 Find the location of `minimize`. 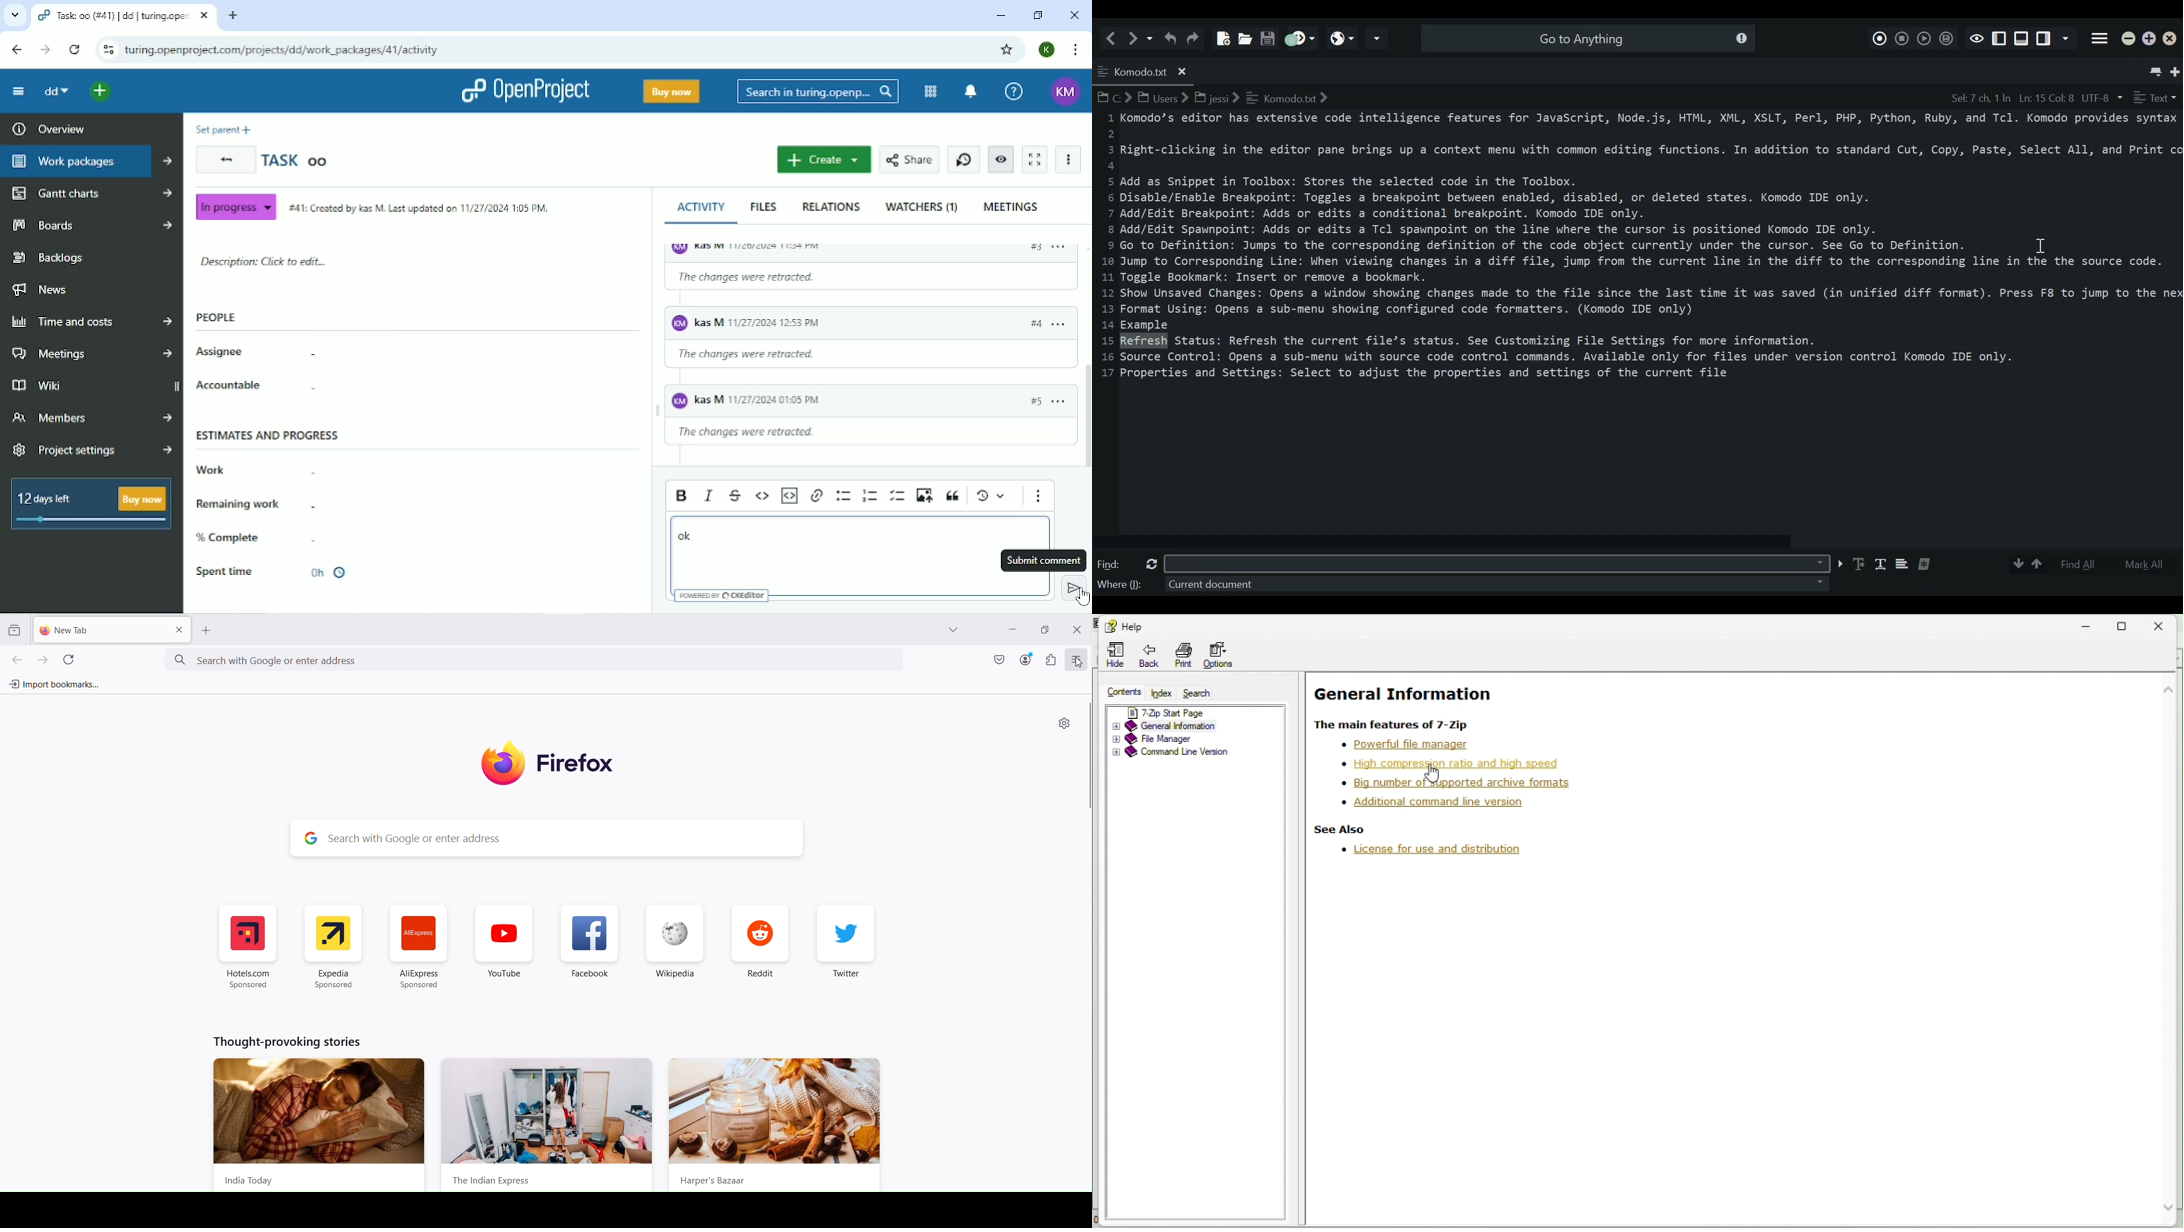

minimize is located at coordinates (2094, 623).